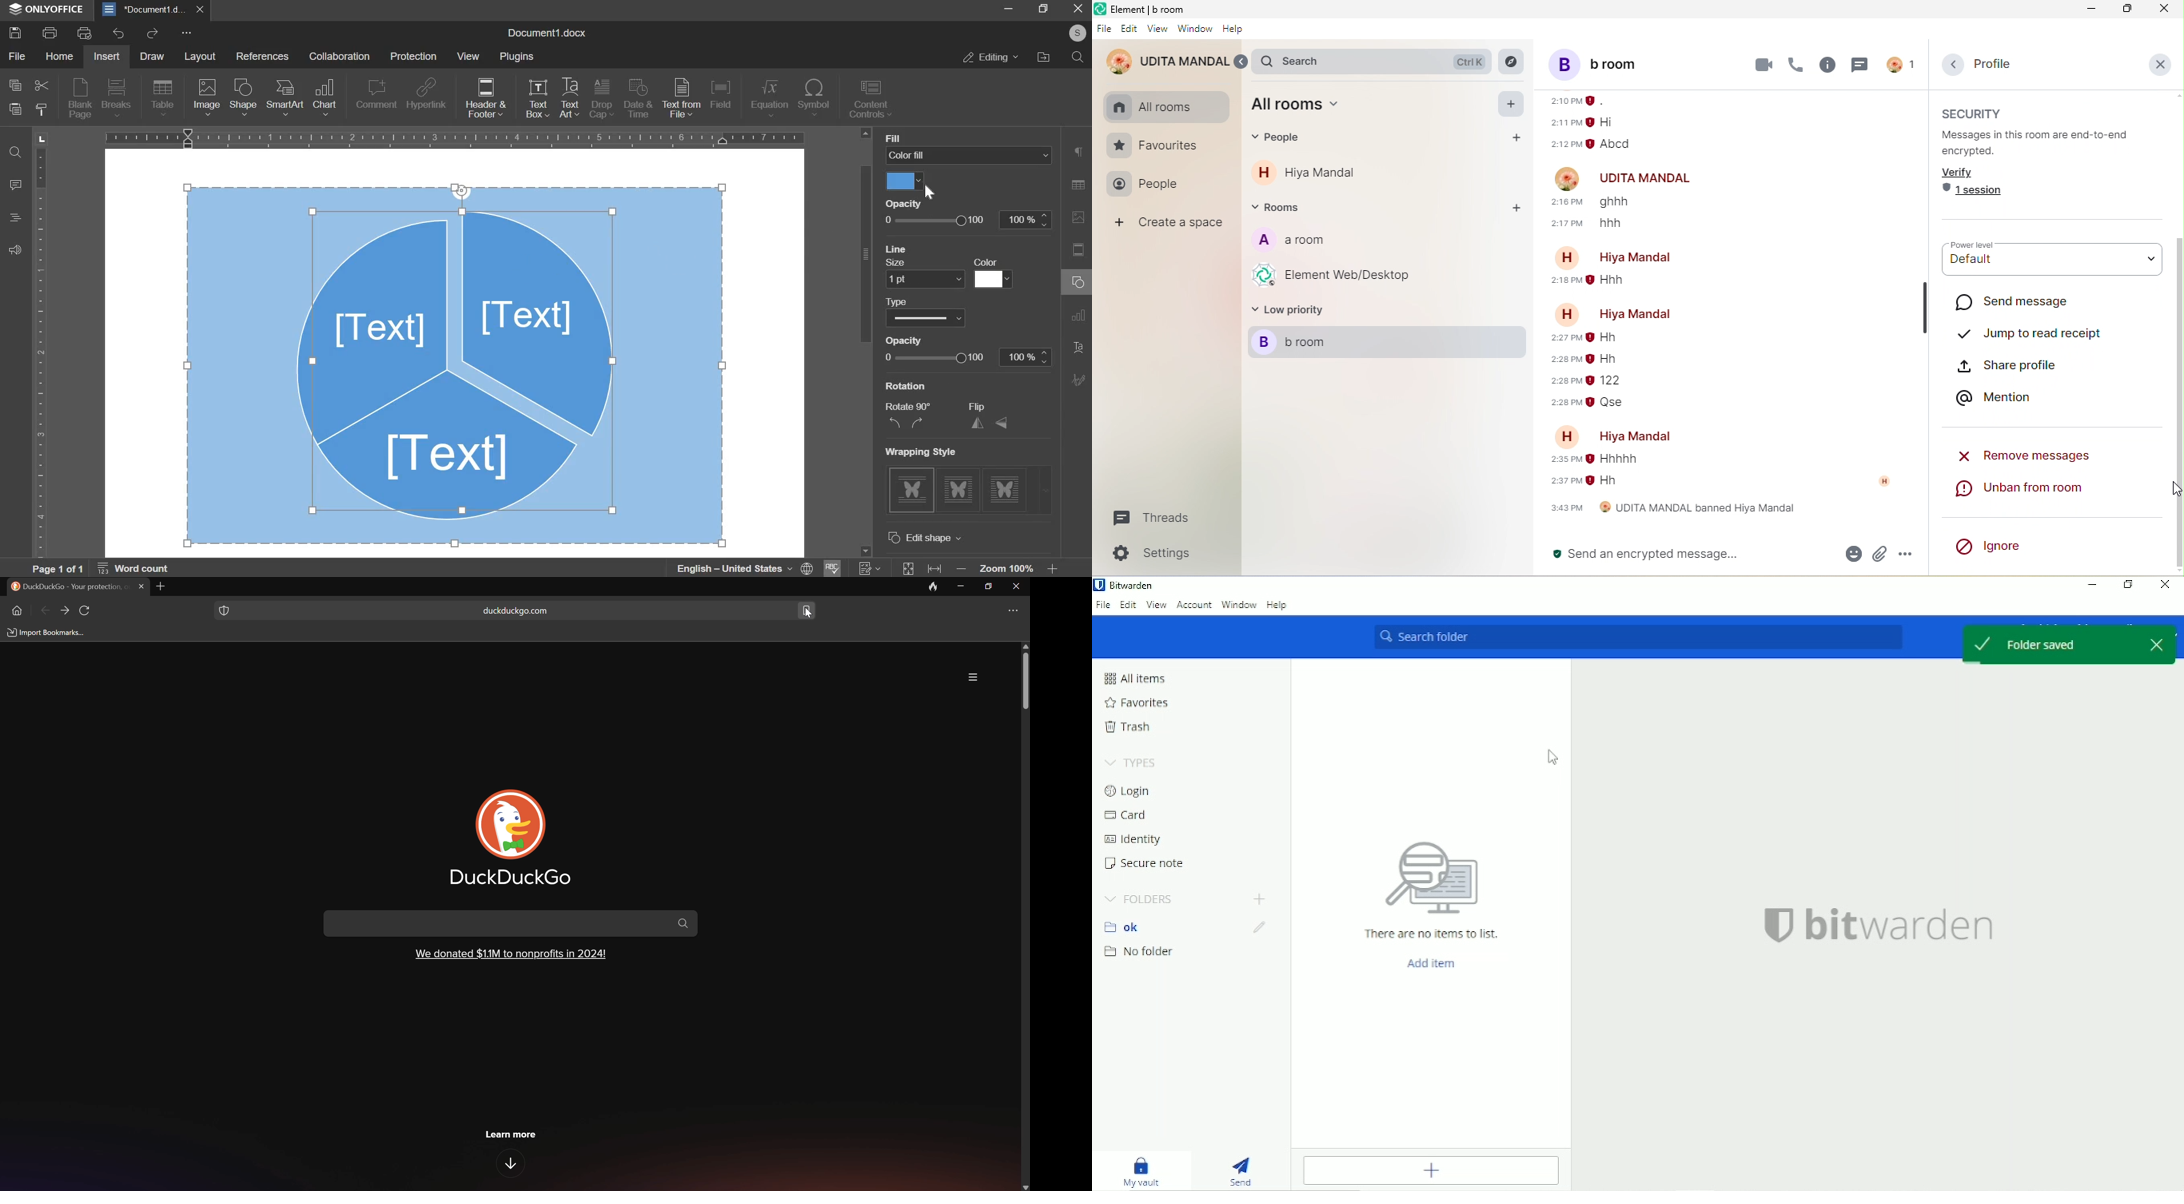 This screenshot has width=2184, height=1204. I want to click on maximize, so click(2126, 9).